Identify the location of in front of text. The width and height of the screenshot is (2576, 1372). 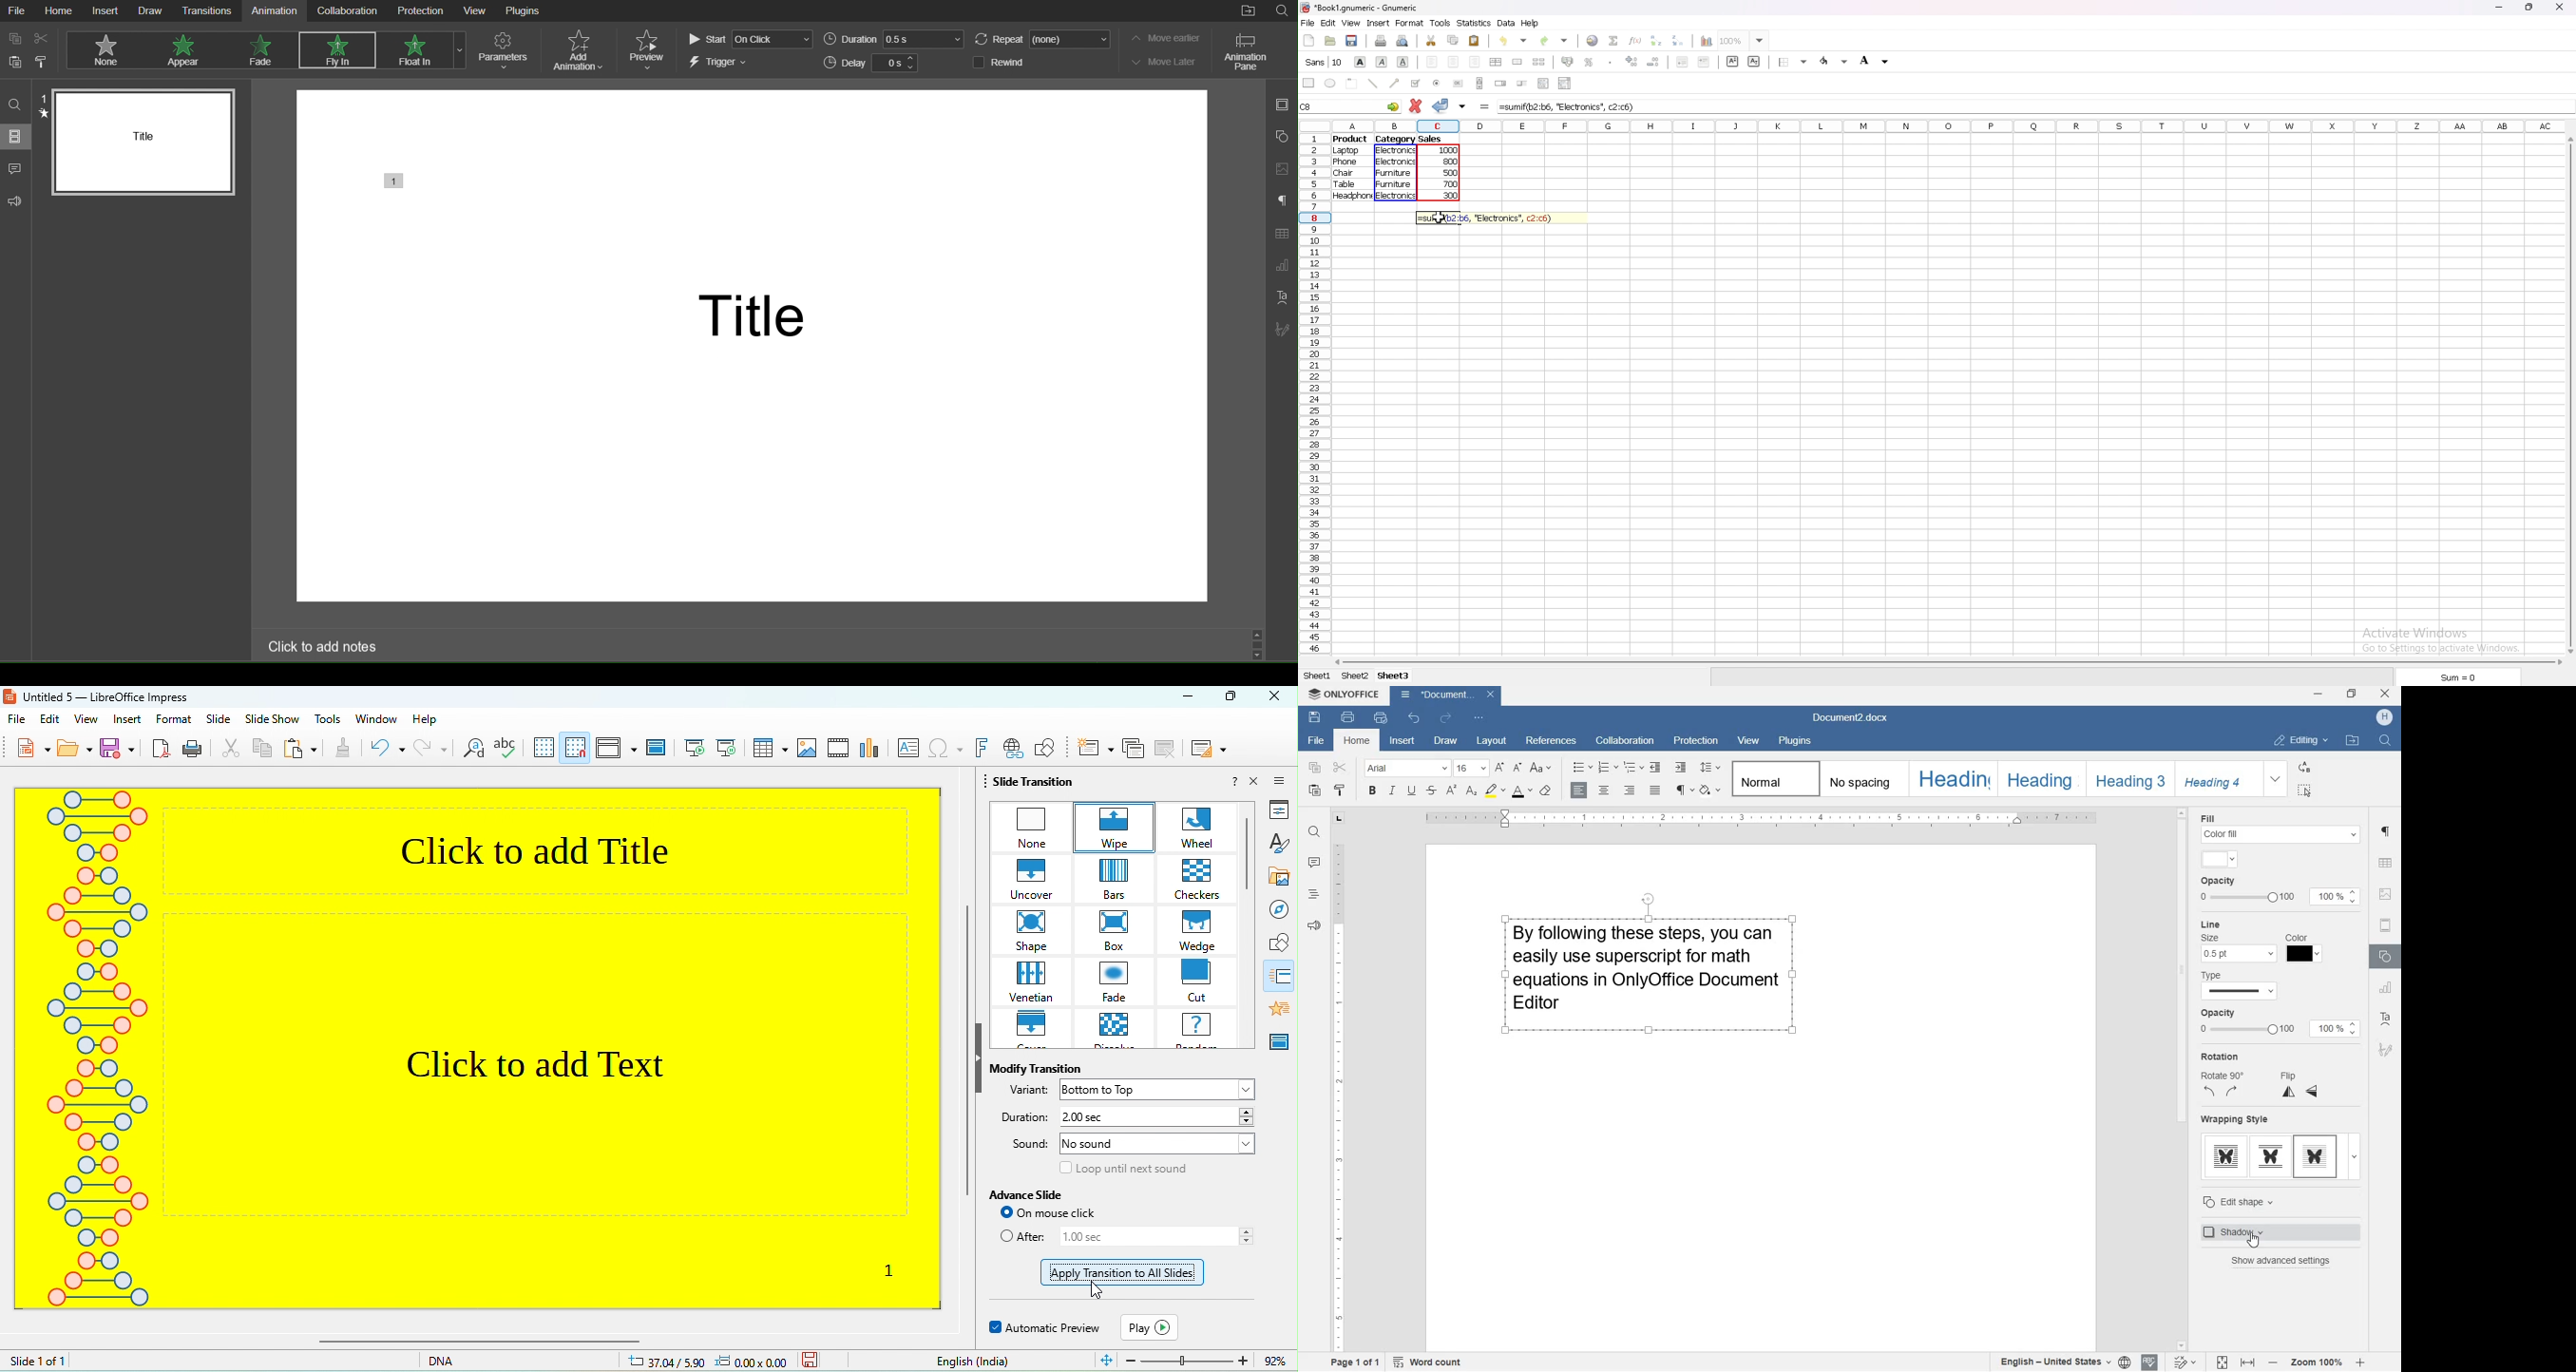
(2317, 1155).